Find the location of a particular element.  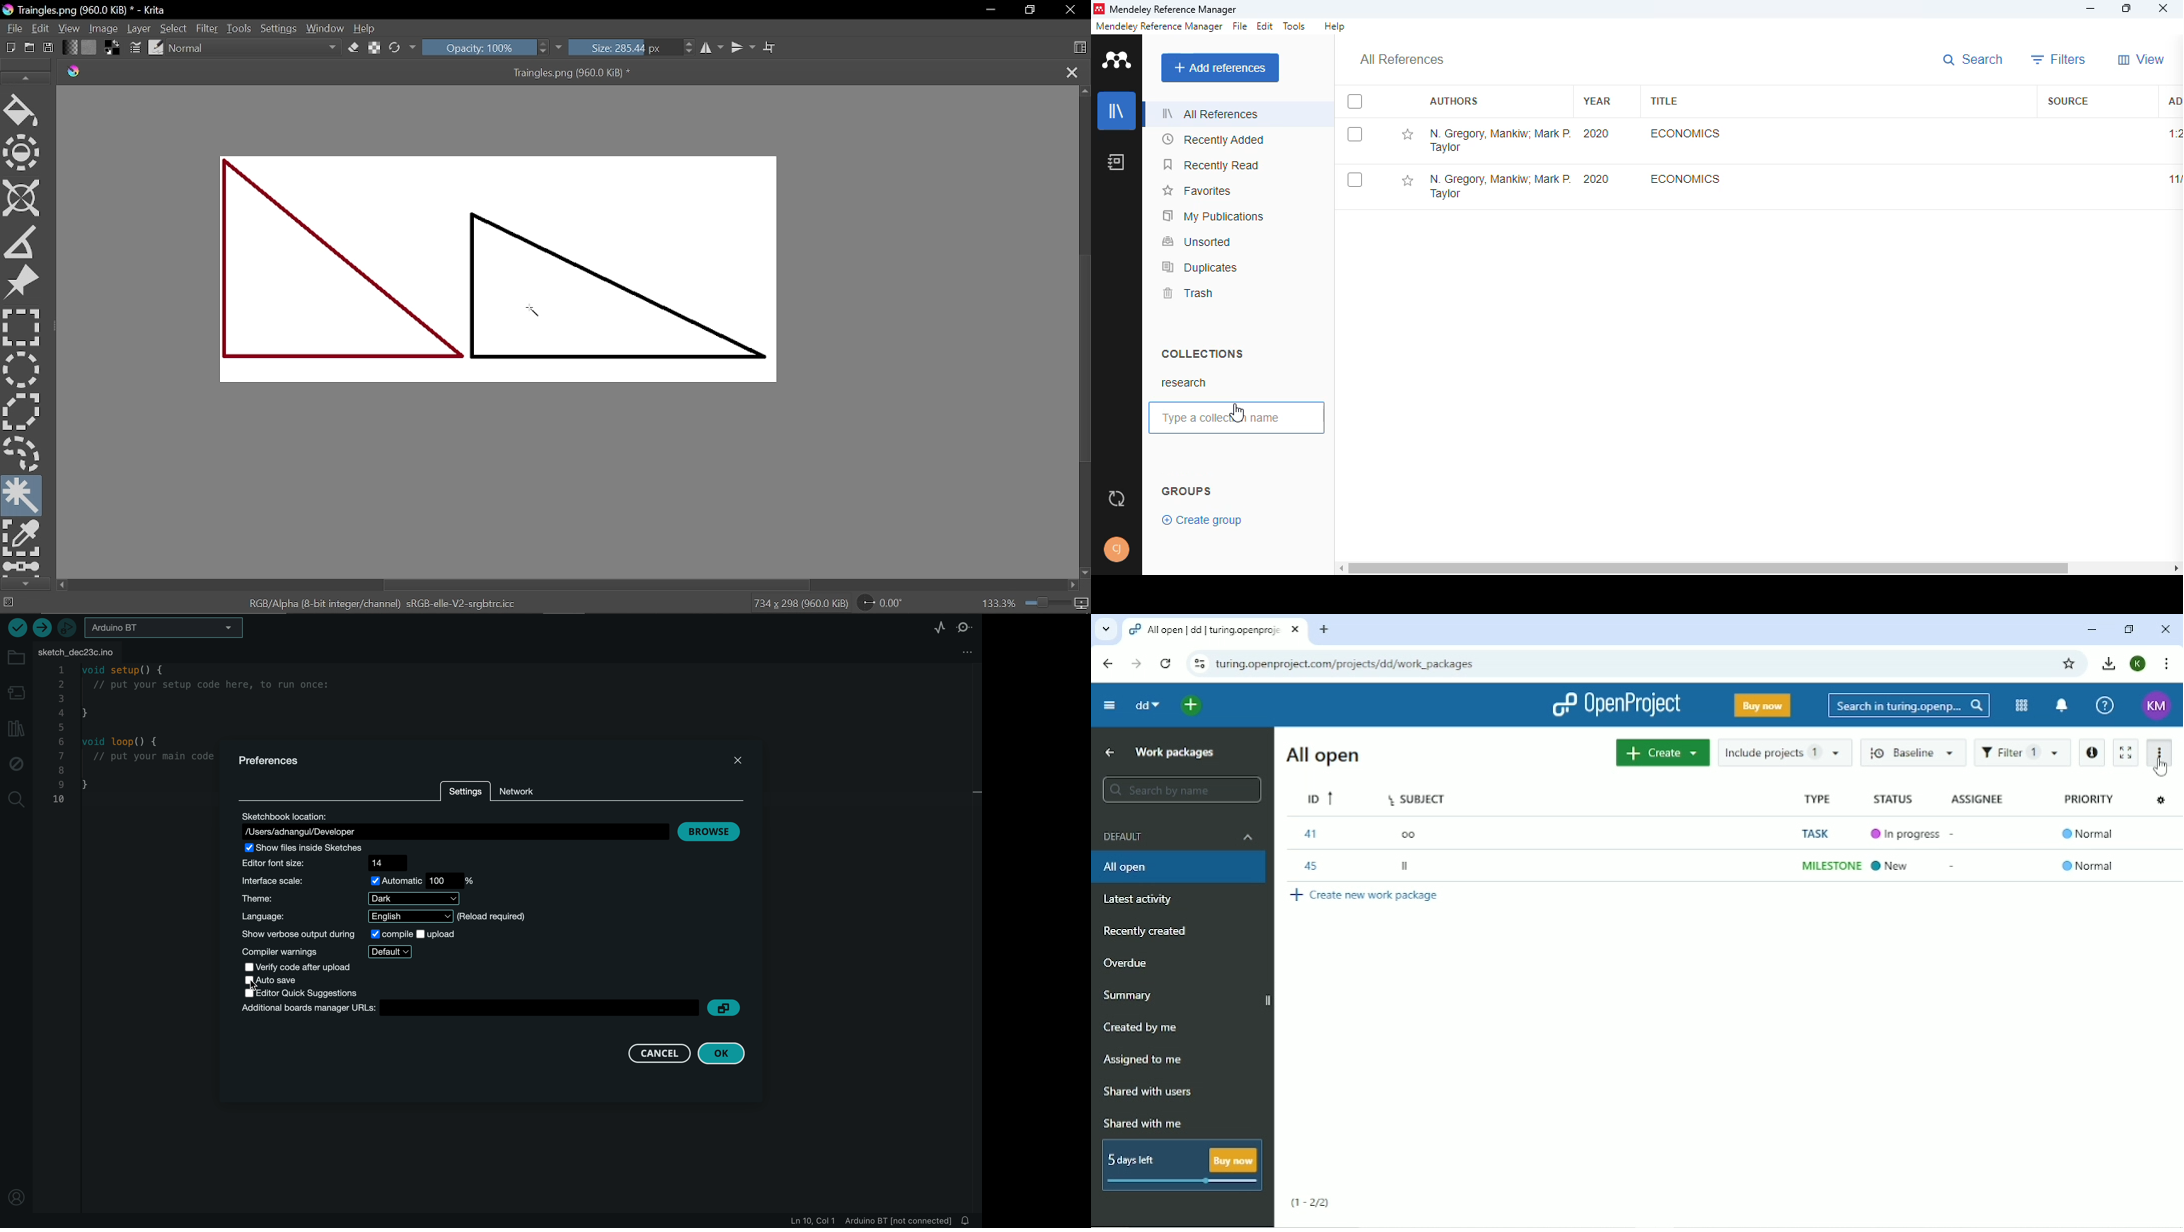

cursor is located at coordinates (257, 985).